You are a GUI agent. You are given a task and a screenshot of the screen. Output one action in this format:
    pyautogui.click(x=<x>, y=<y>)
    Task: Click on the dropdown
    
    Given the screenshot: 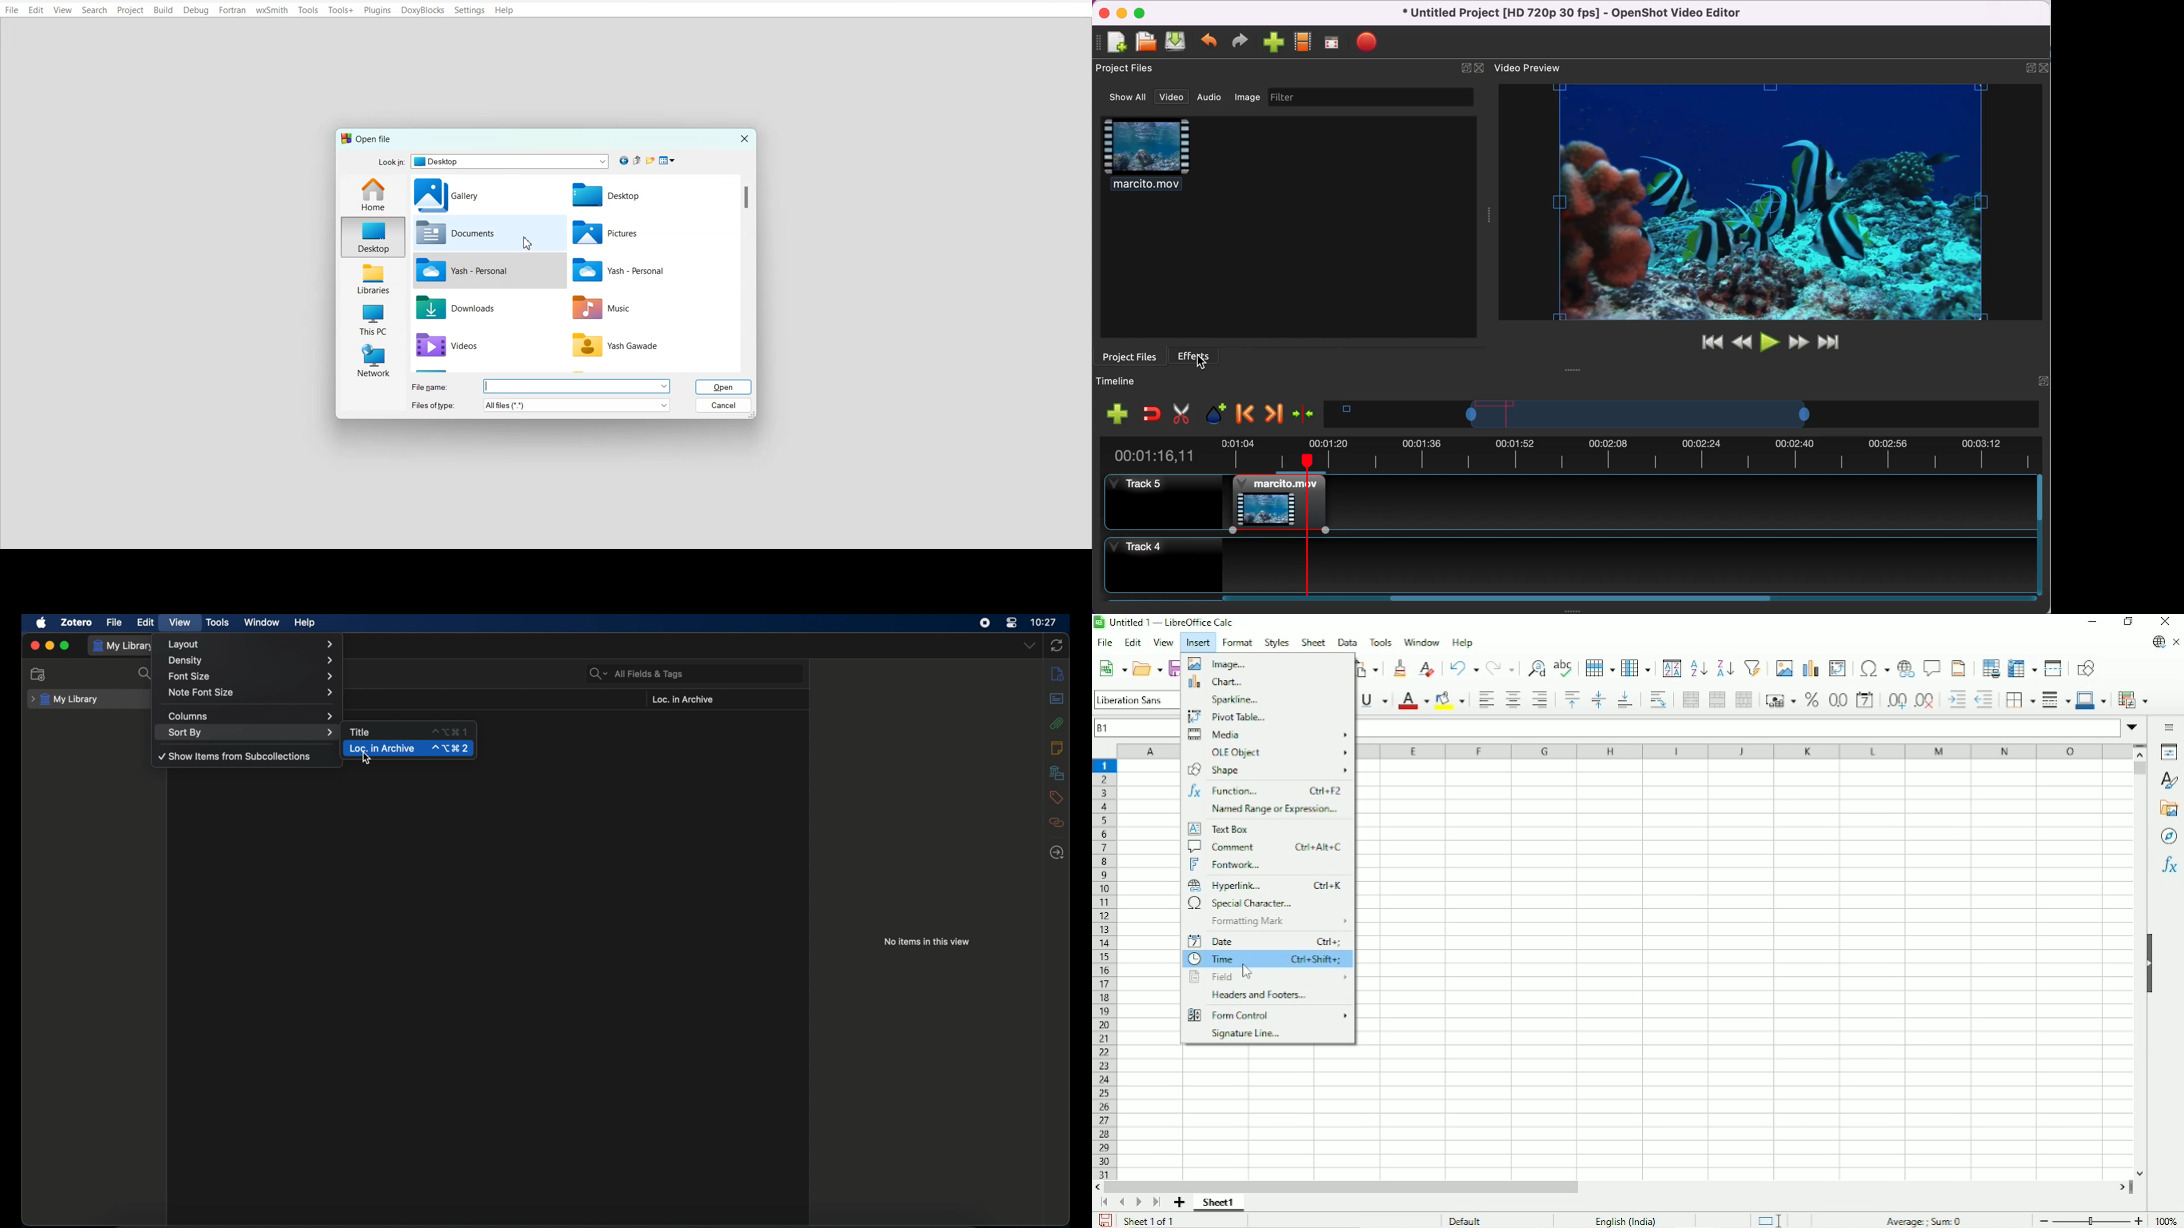 What is the action you would take?
    pyautogui.click(x=1031, y=646)
    